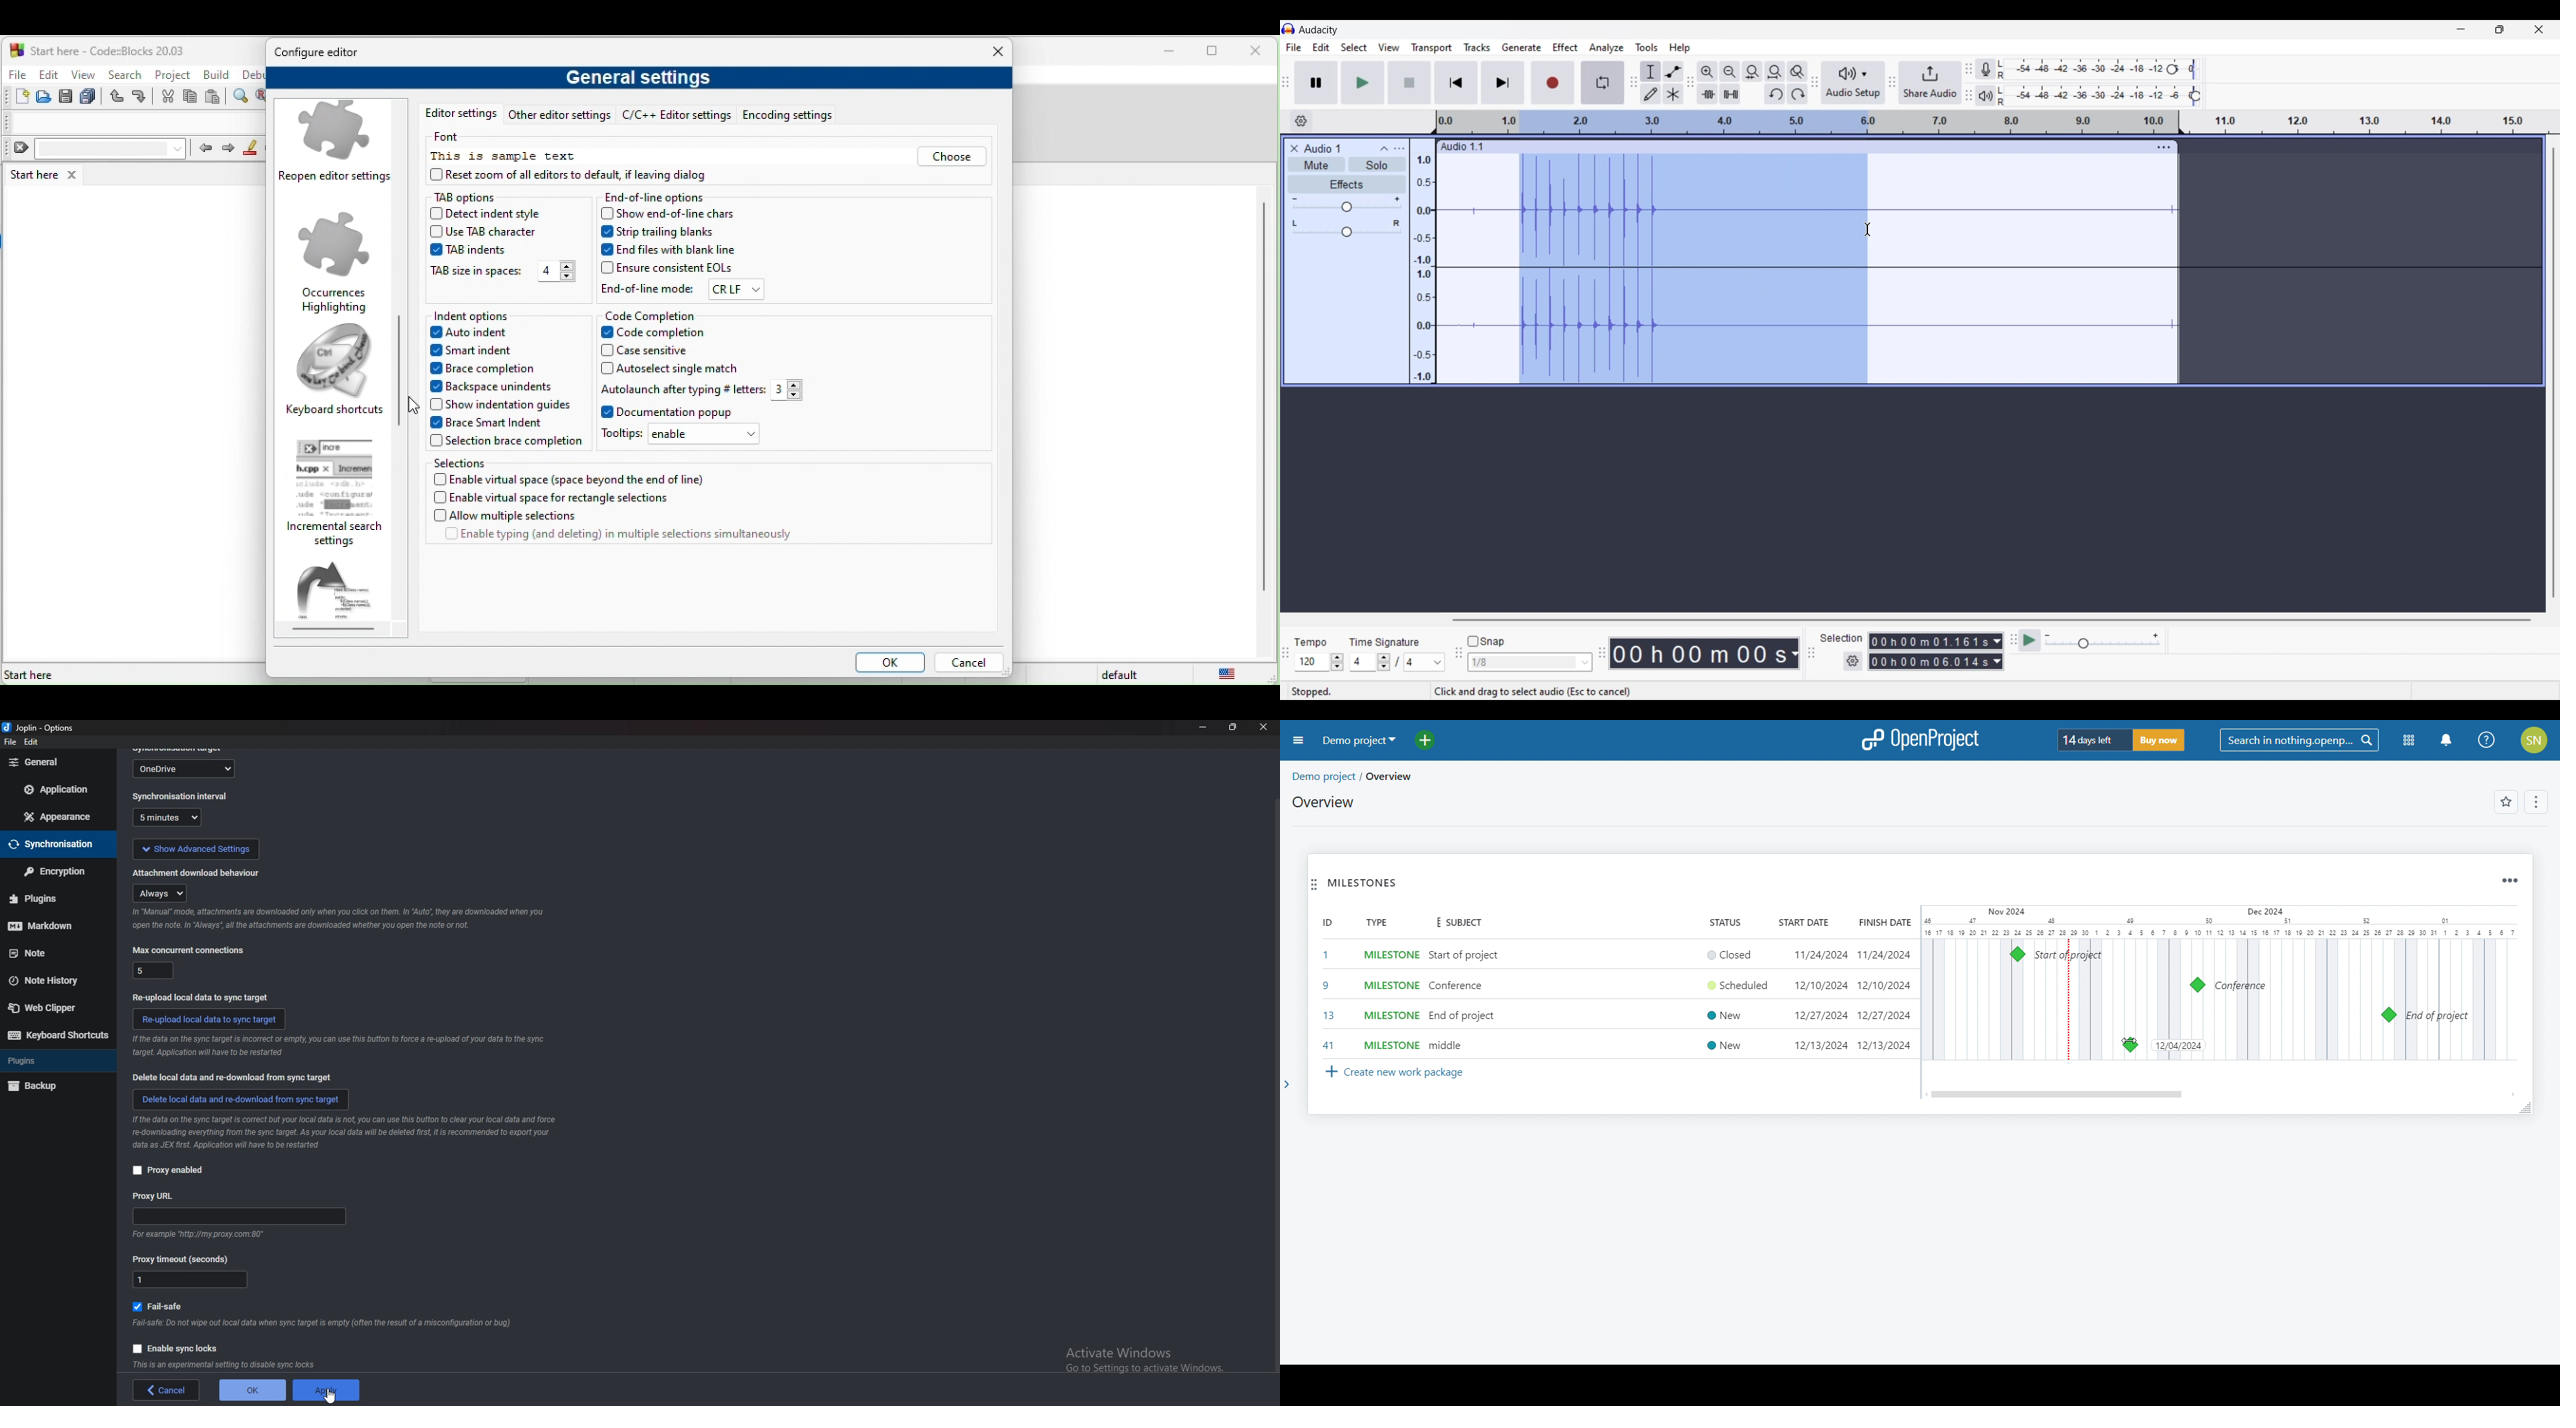  Describe the element at coordinates (1503, 82) in the screenshot. I see `Skip/Select to end` at that location.